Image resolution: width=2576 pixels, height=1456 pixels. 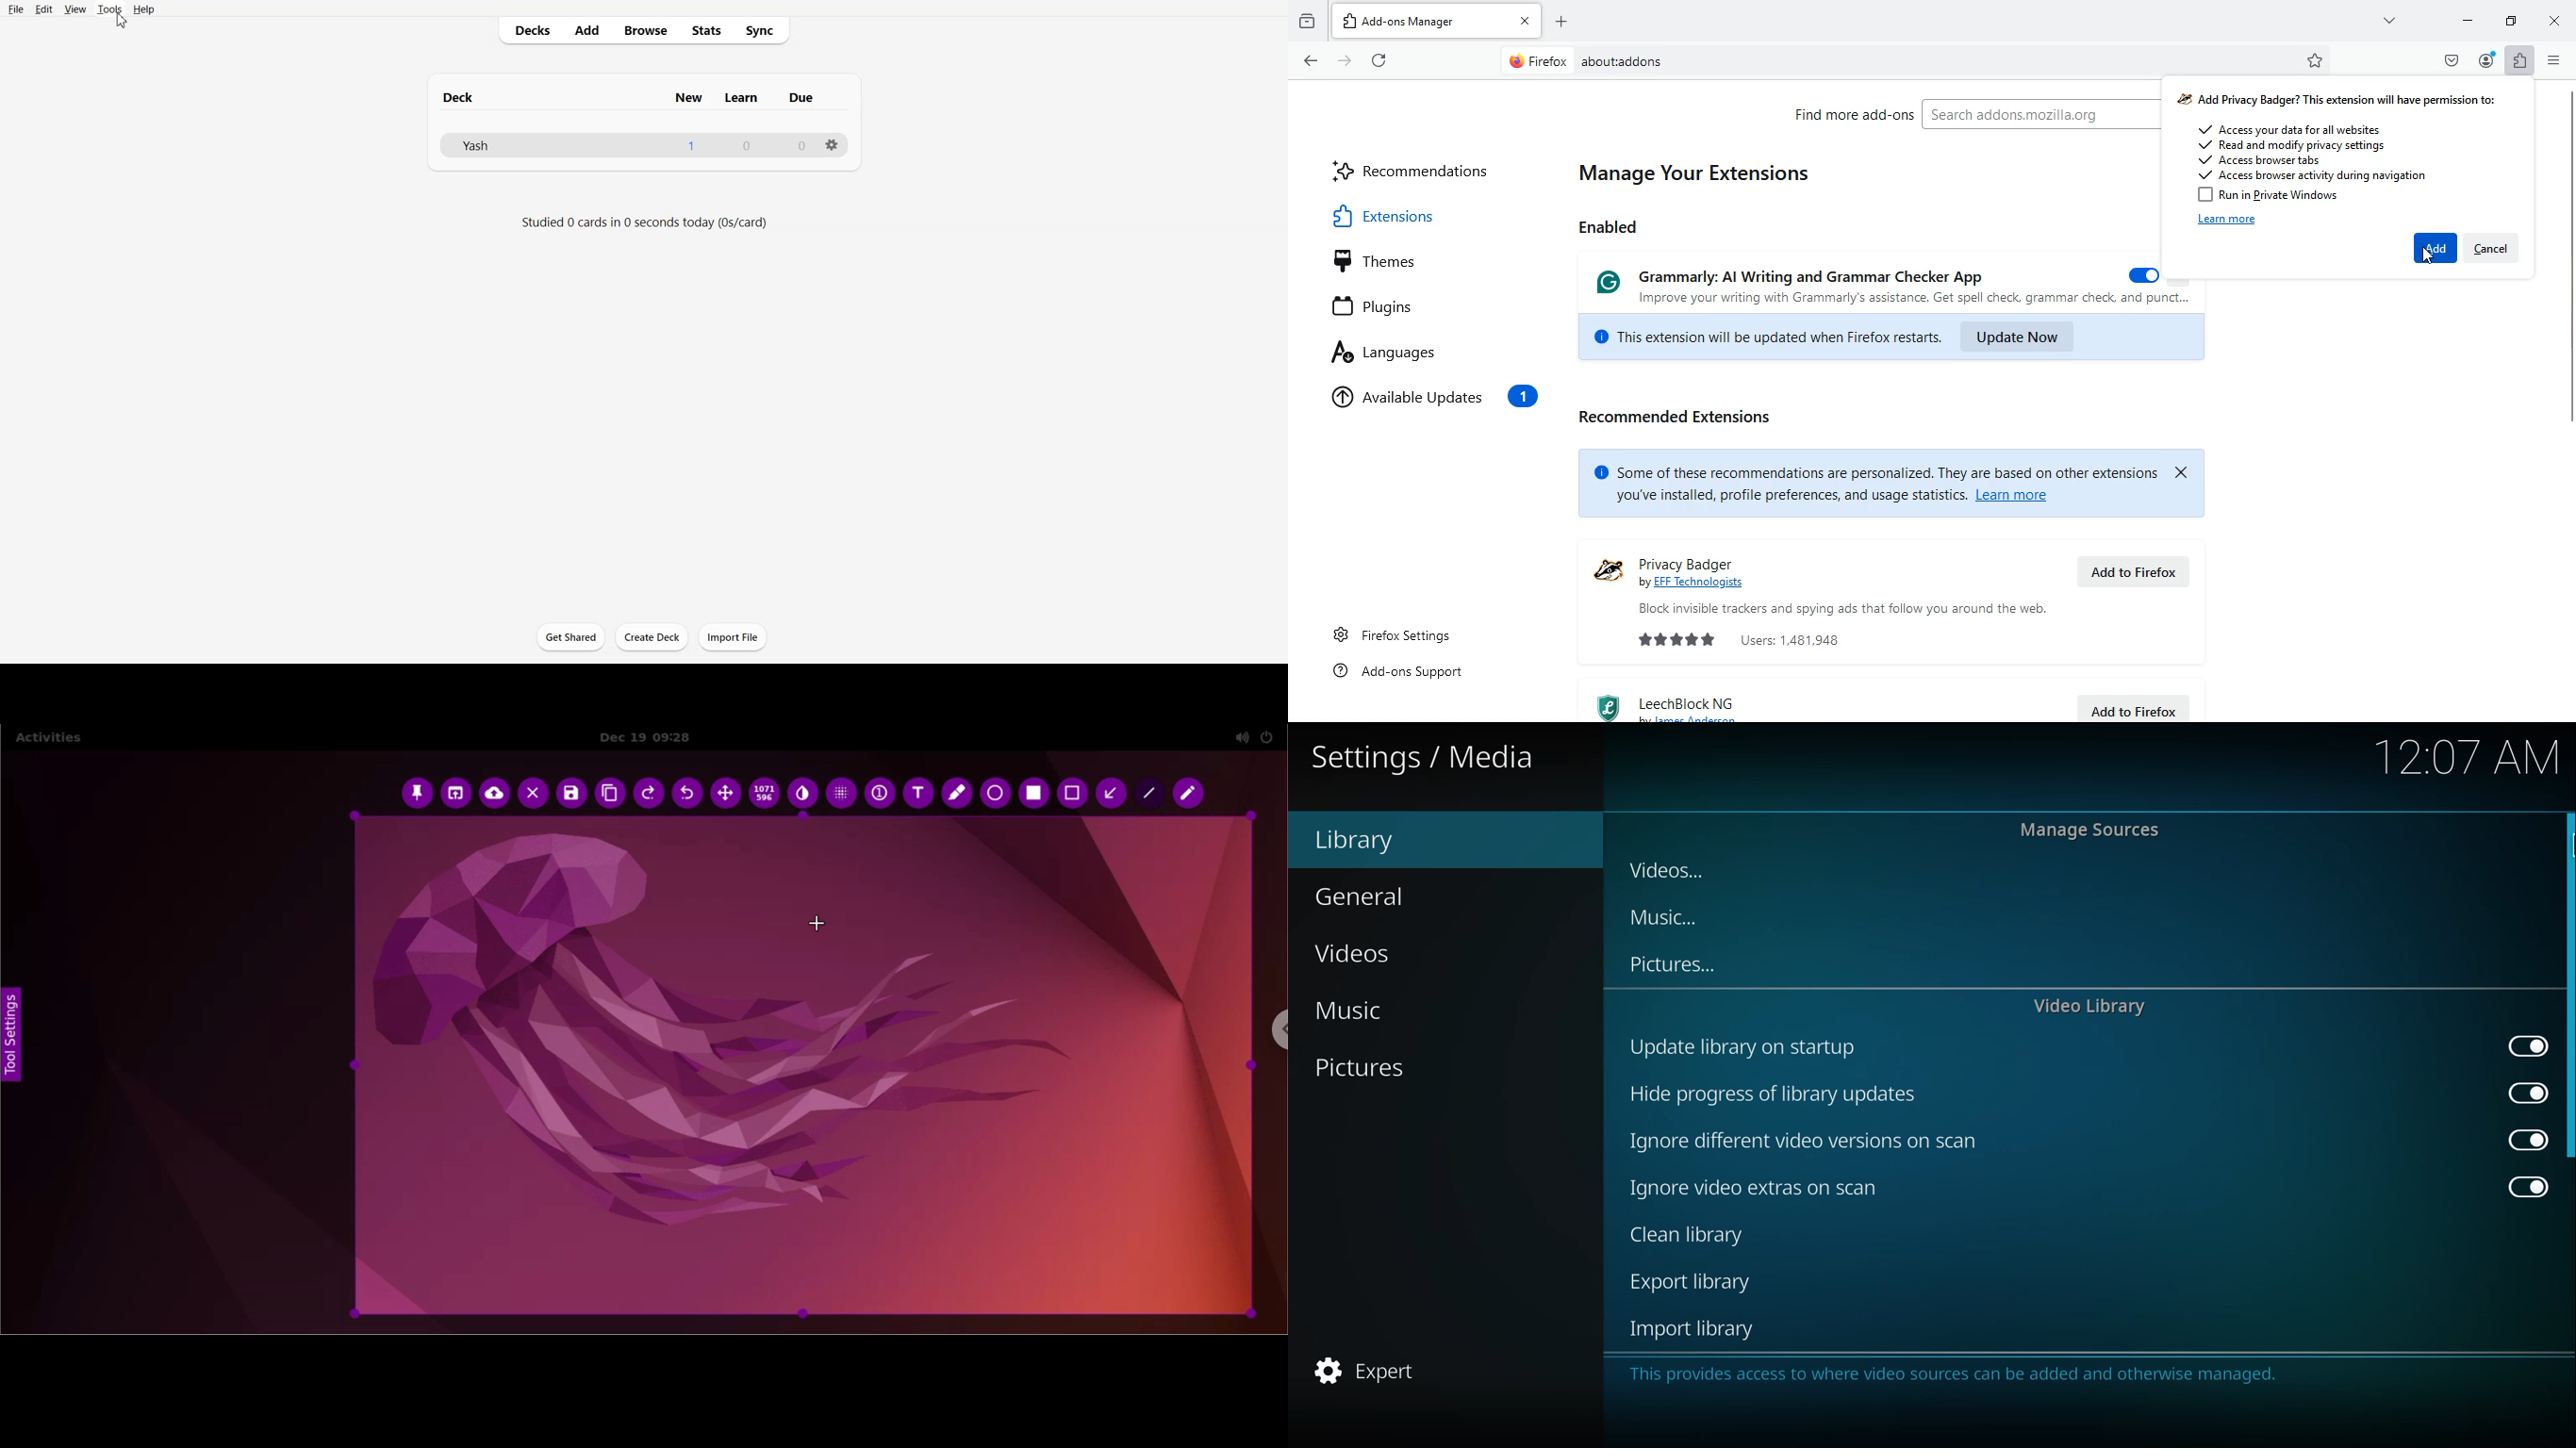 I want to click on 0, so click(x=804, y=145).